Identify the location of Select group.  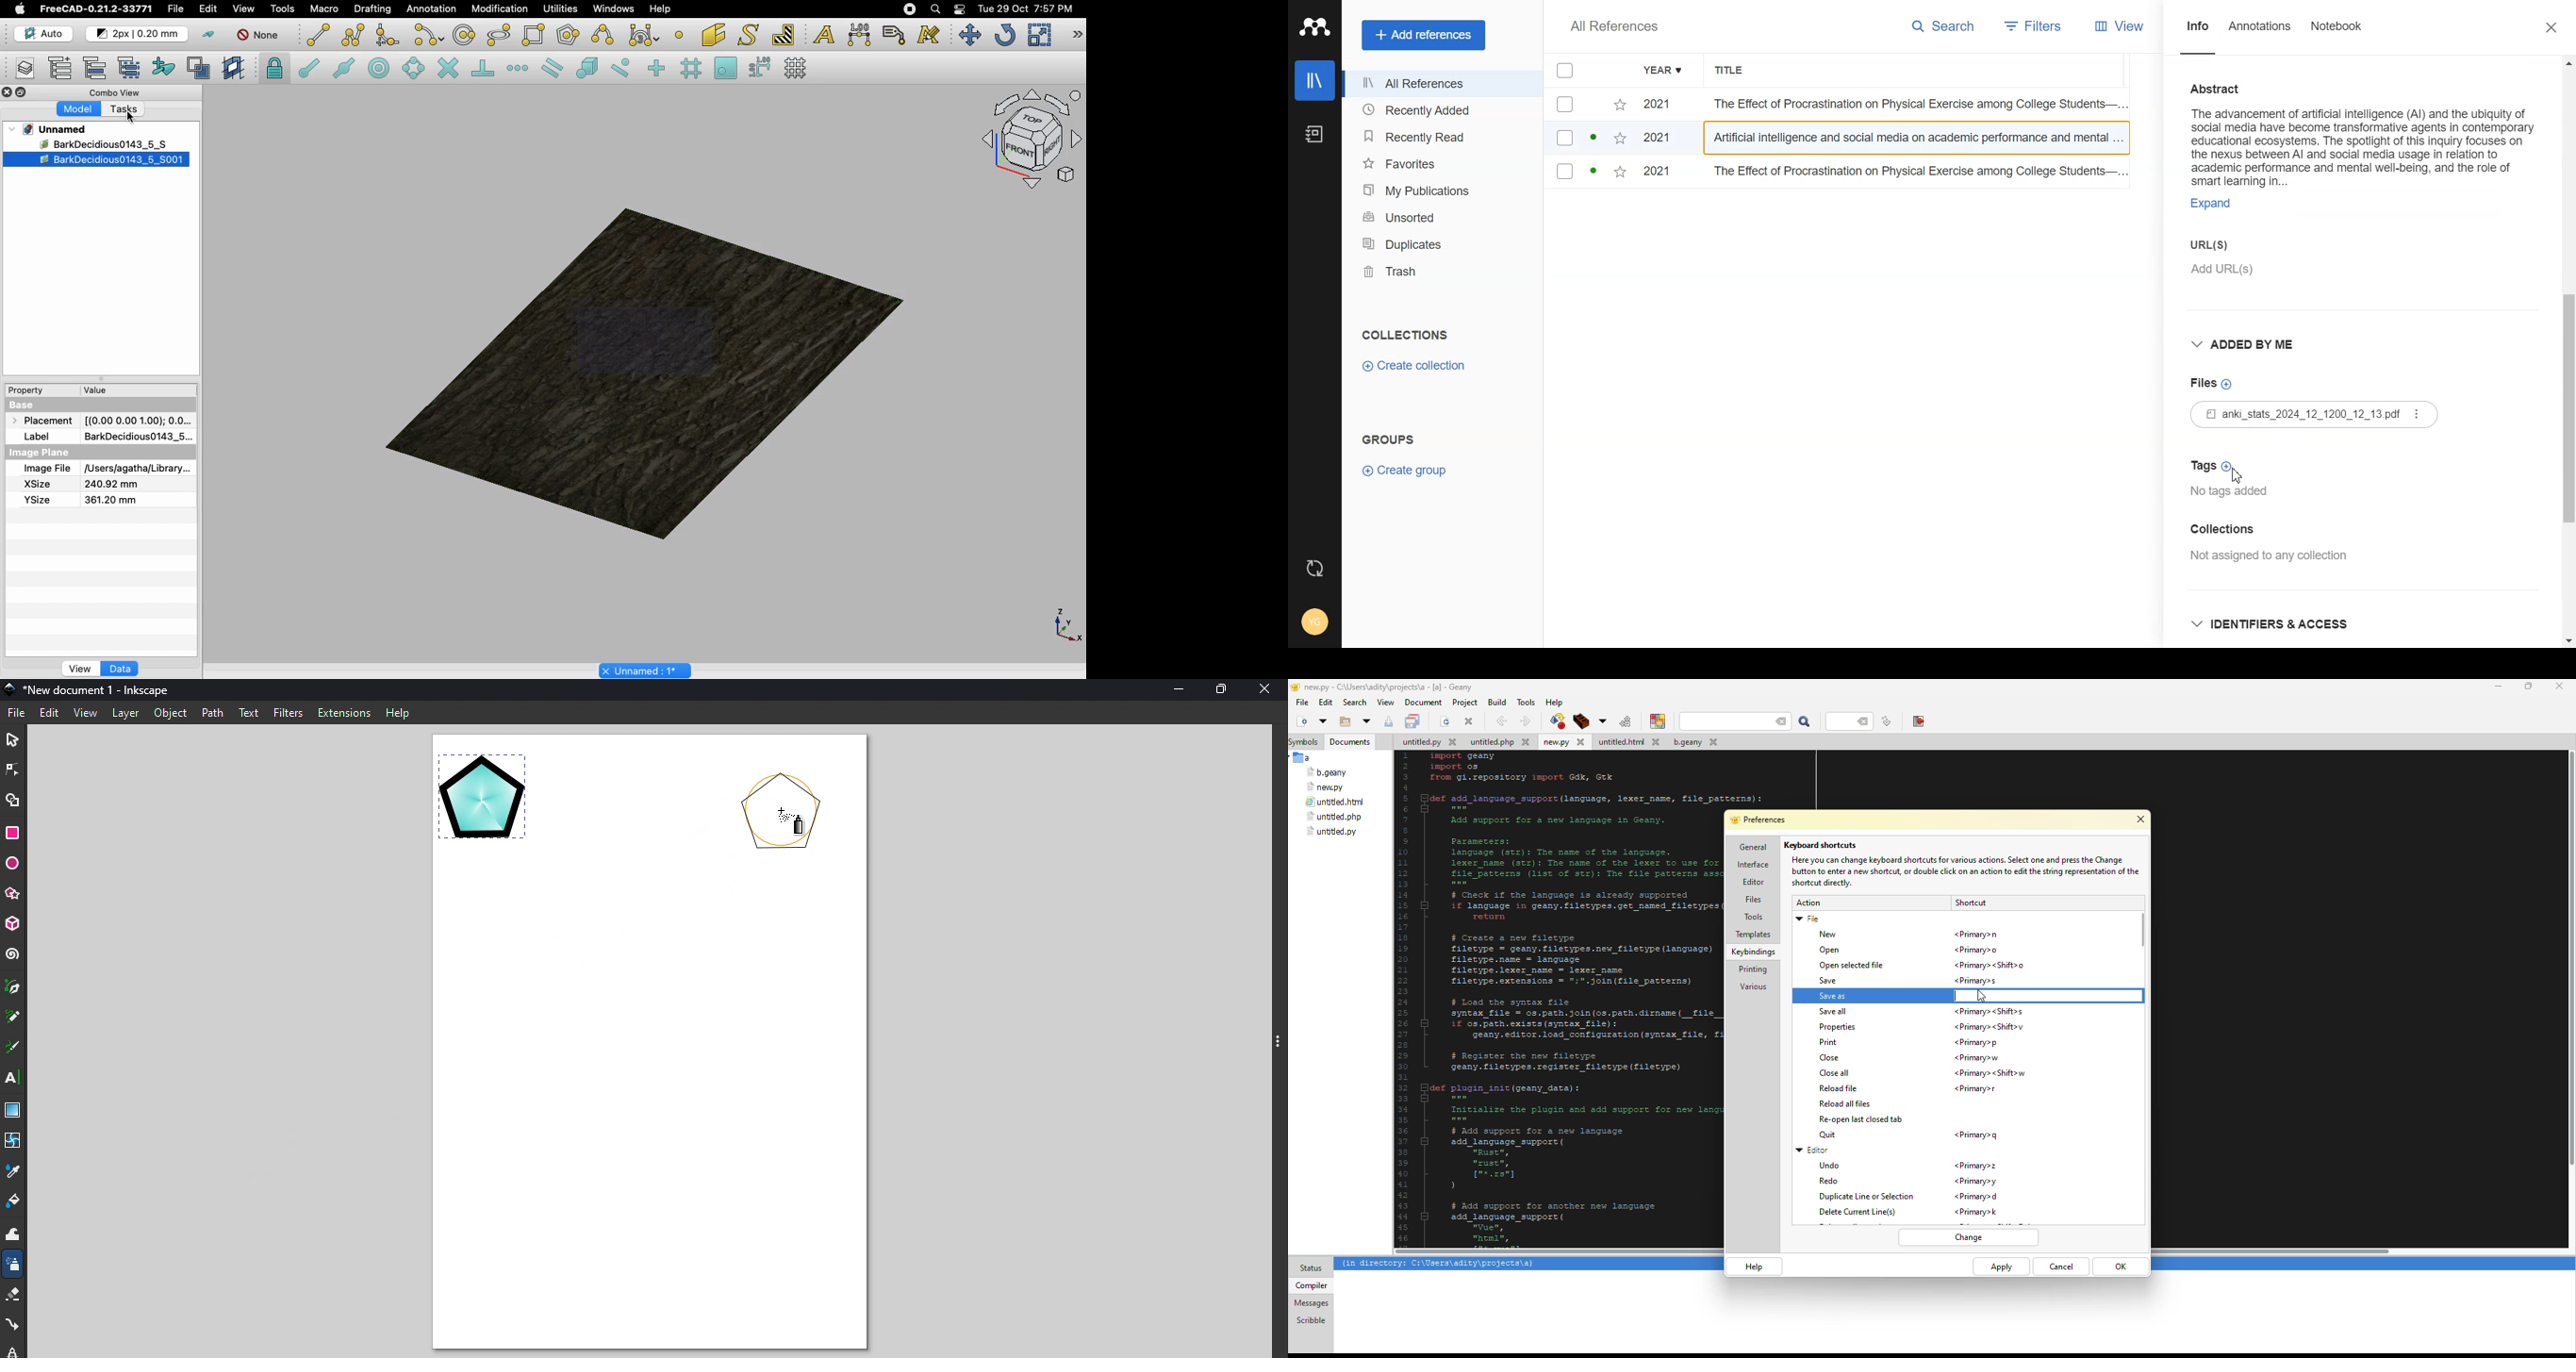
(130, 66).